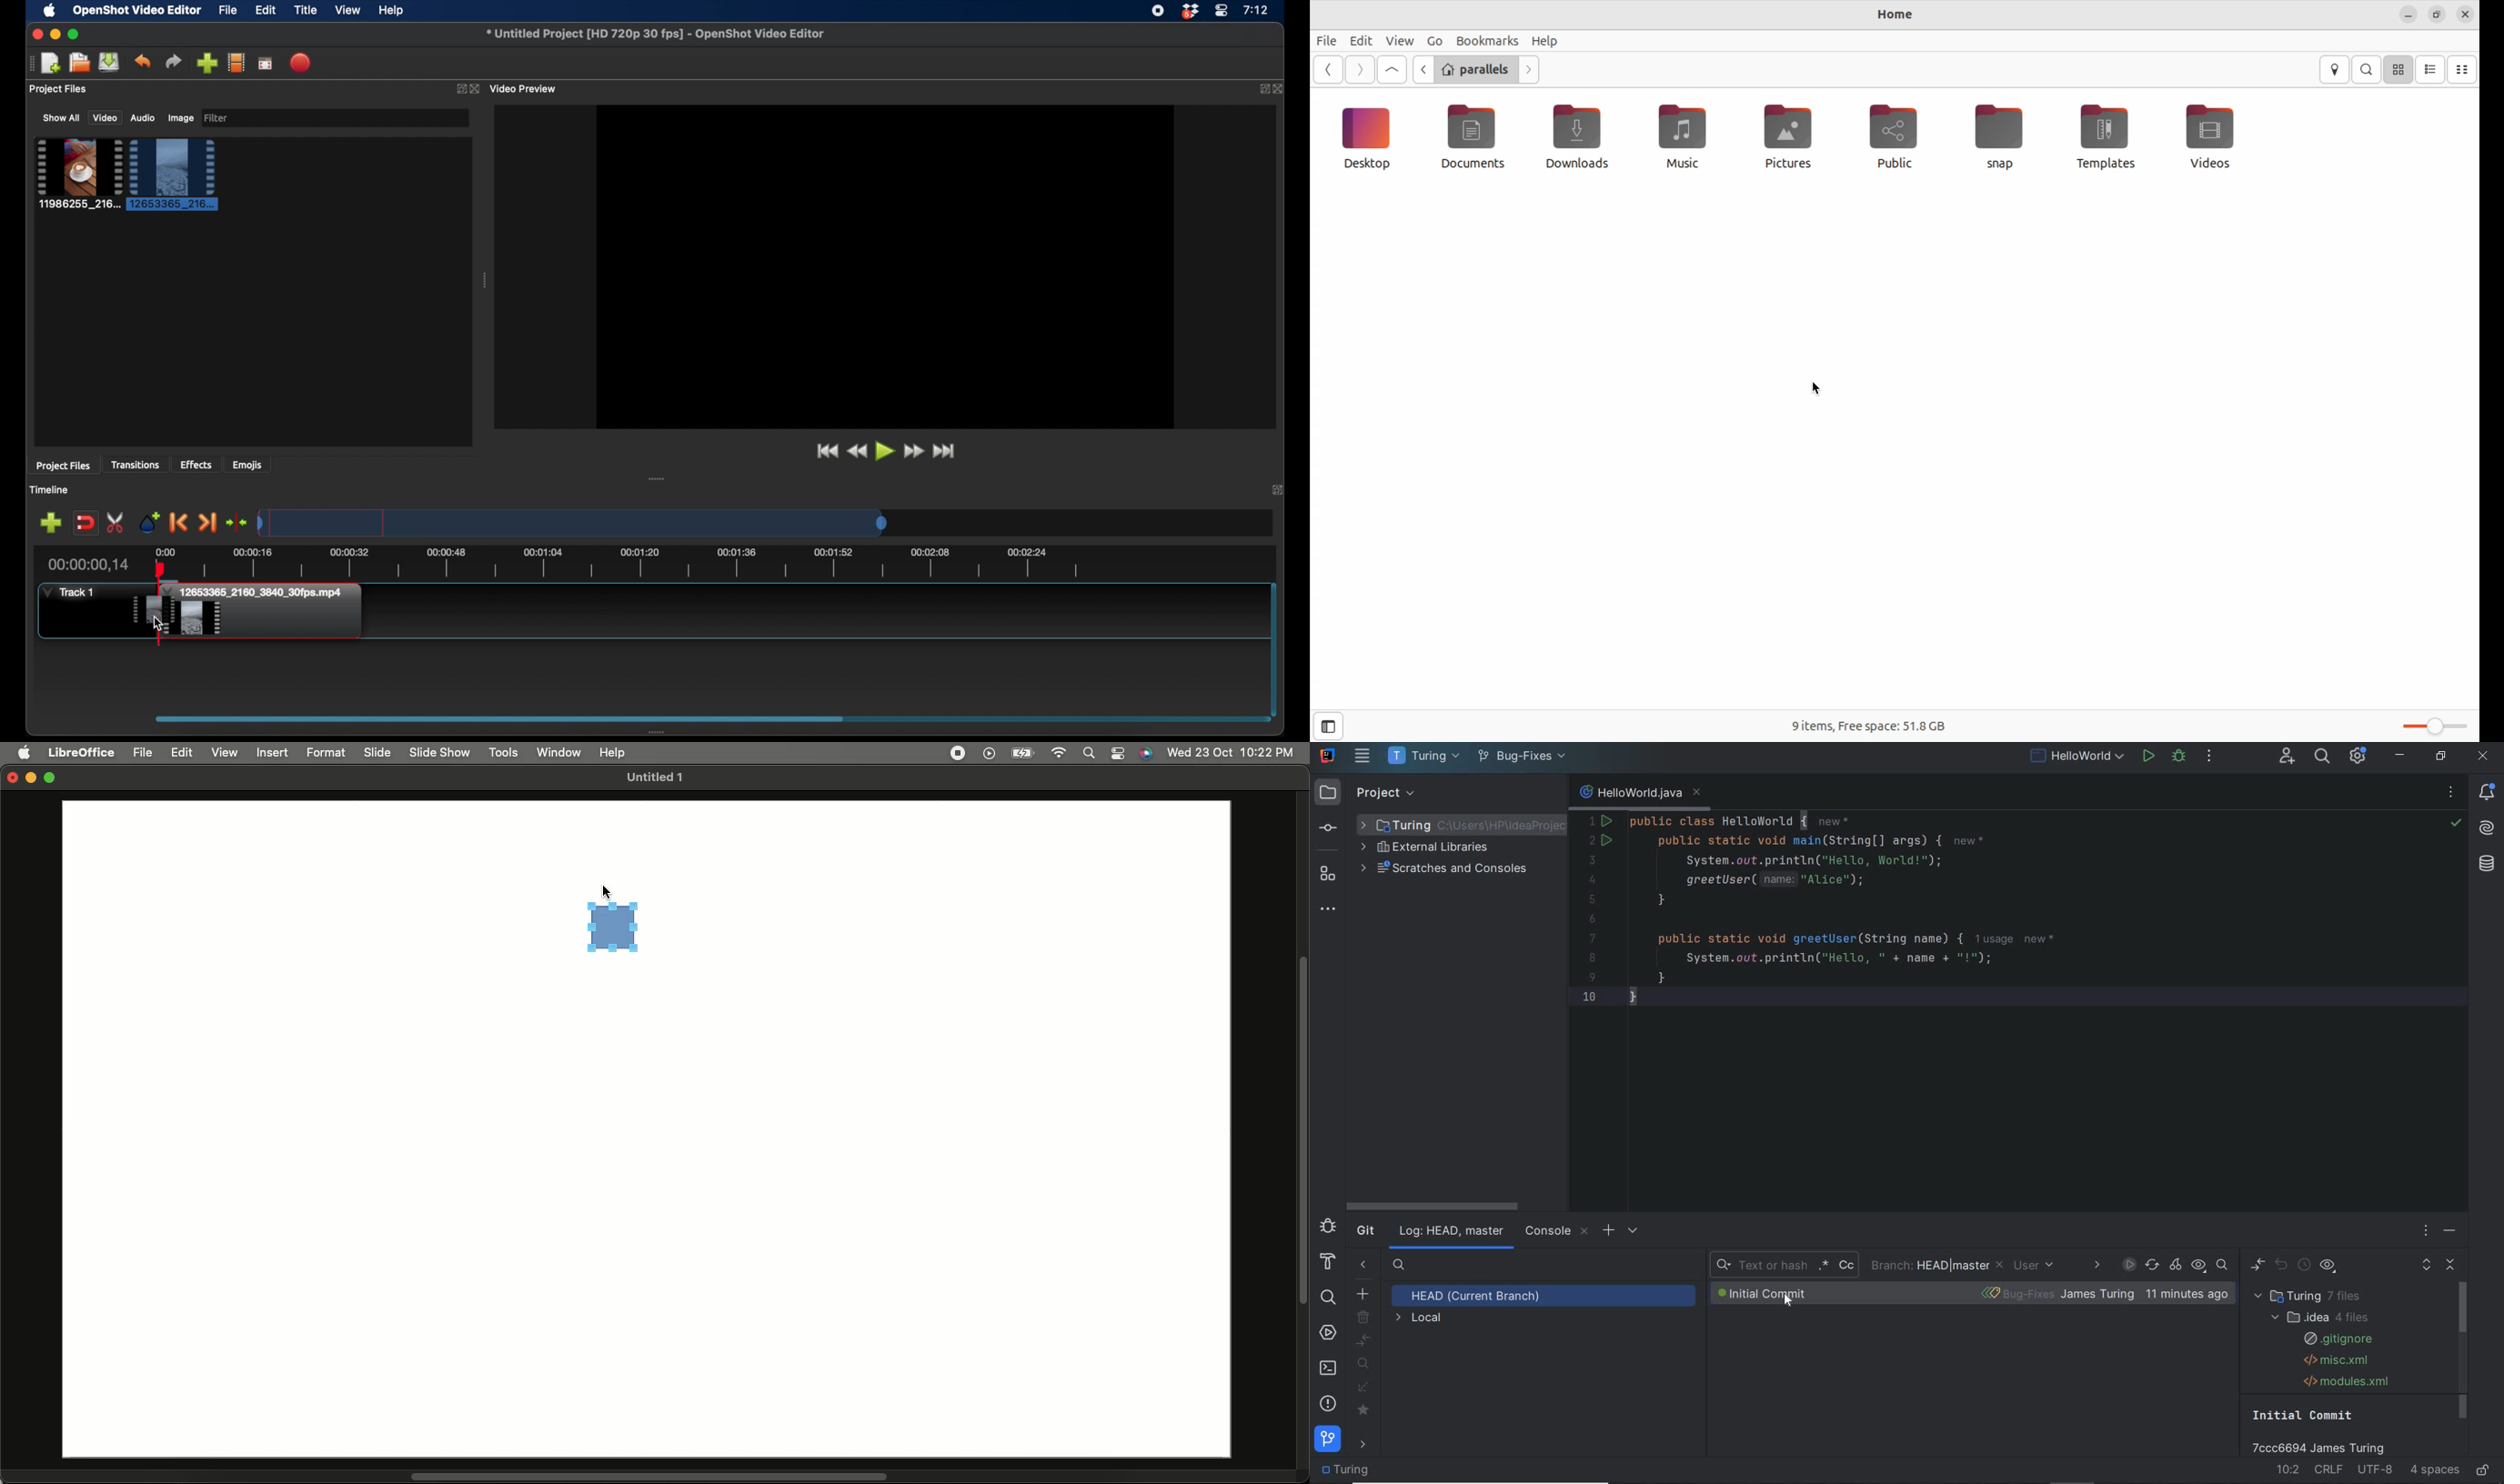 Image resolution: width=2520 pixels, height=1484 pixels. I want to click on 8, so click(1592, 958).